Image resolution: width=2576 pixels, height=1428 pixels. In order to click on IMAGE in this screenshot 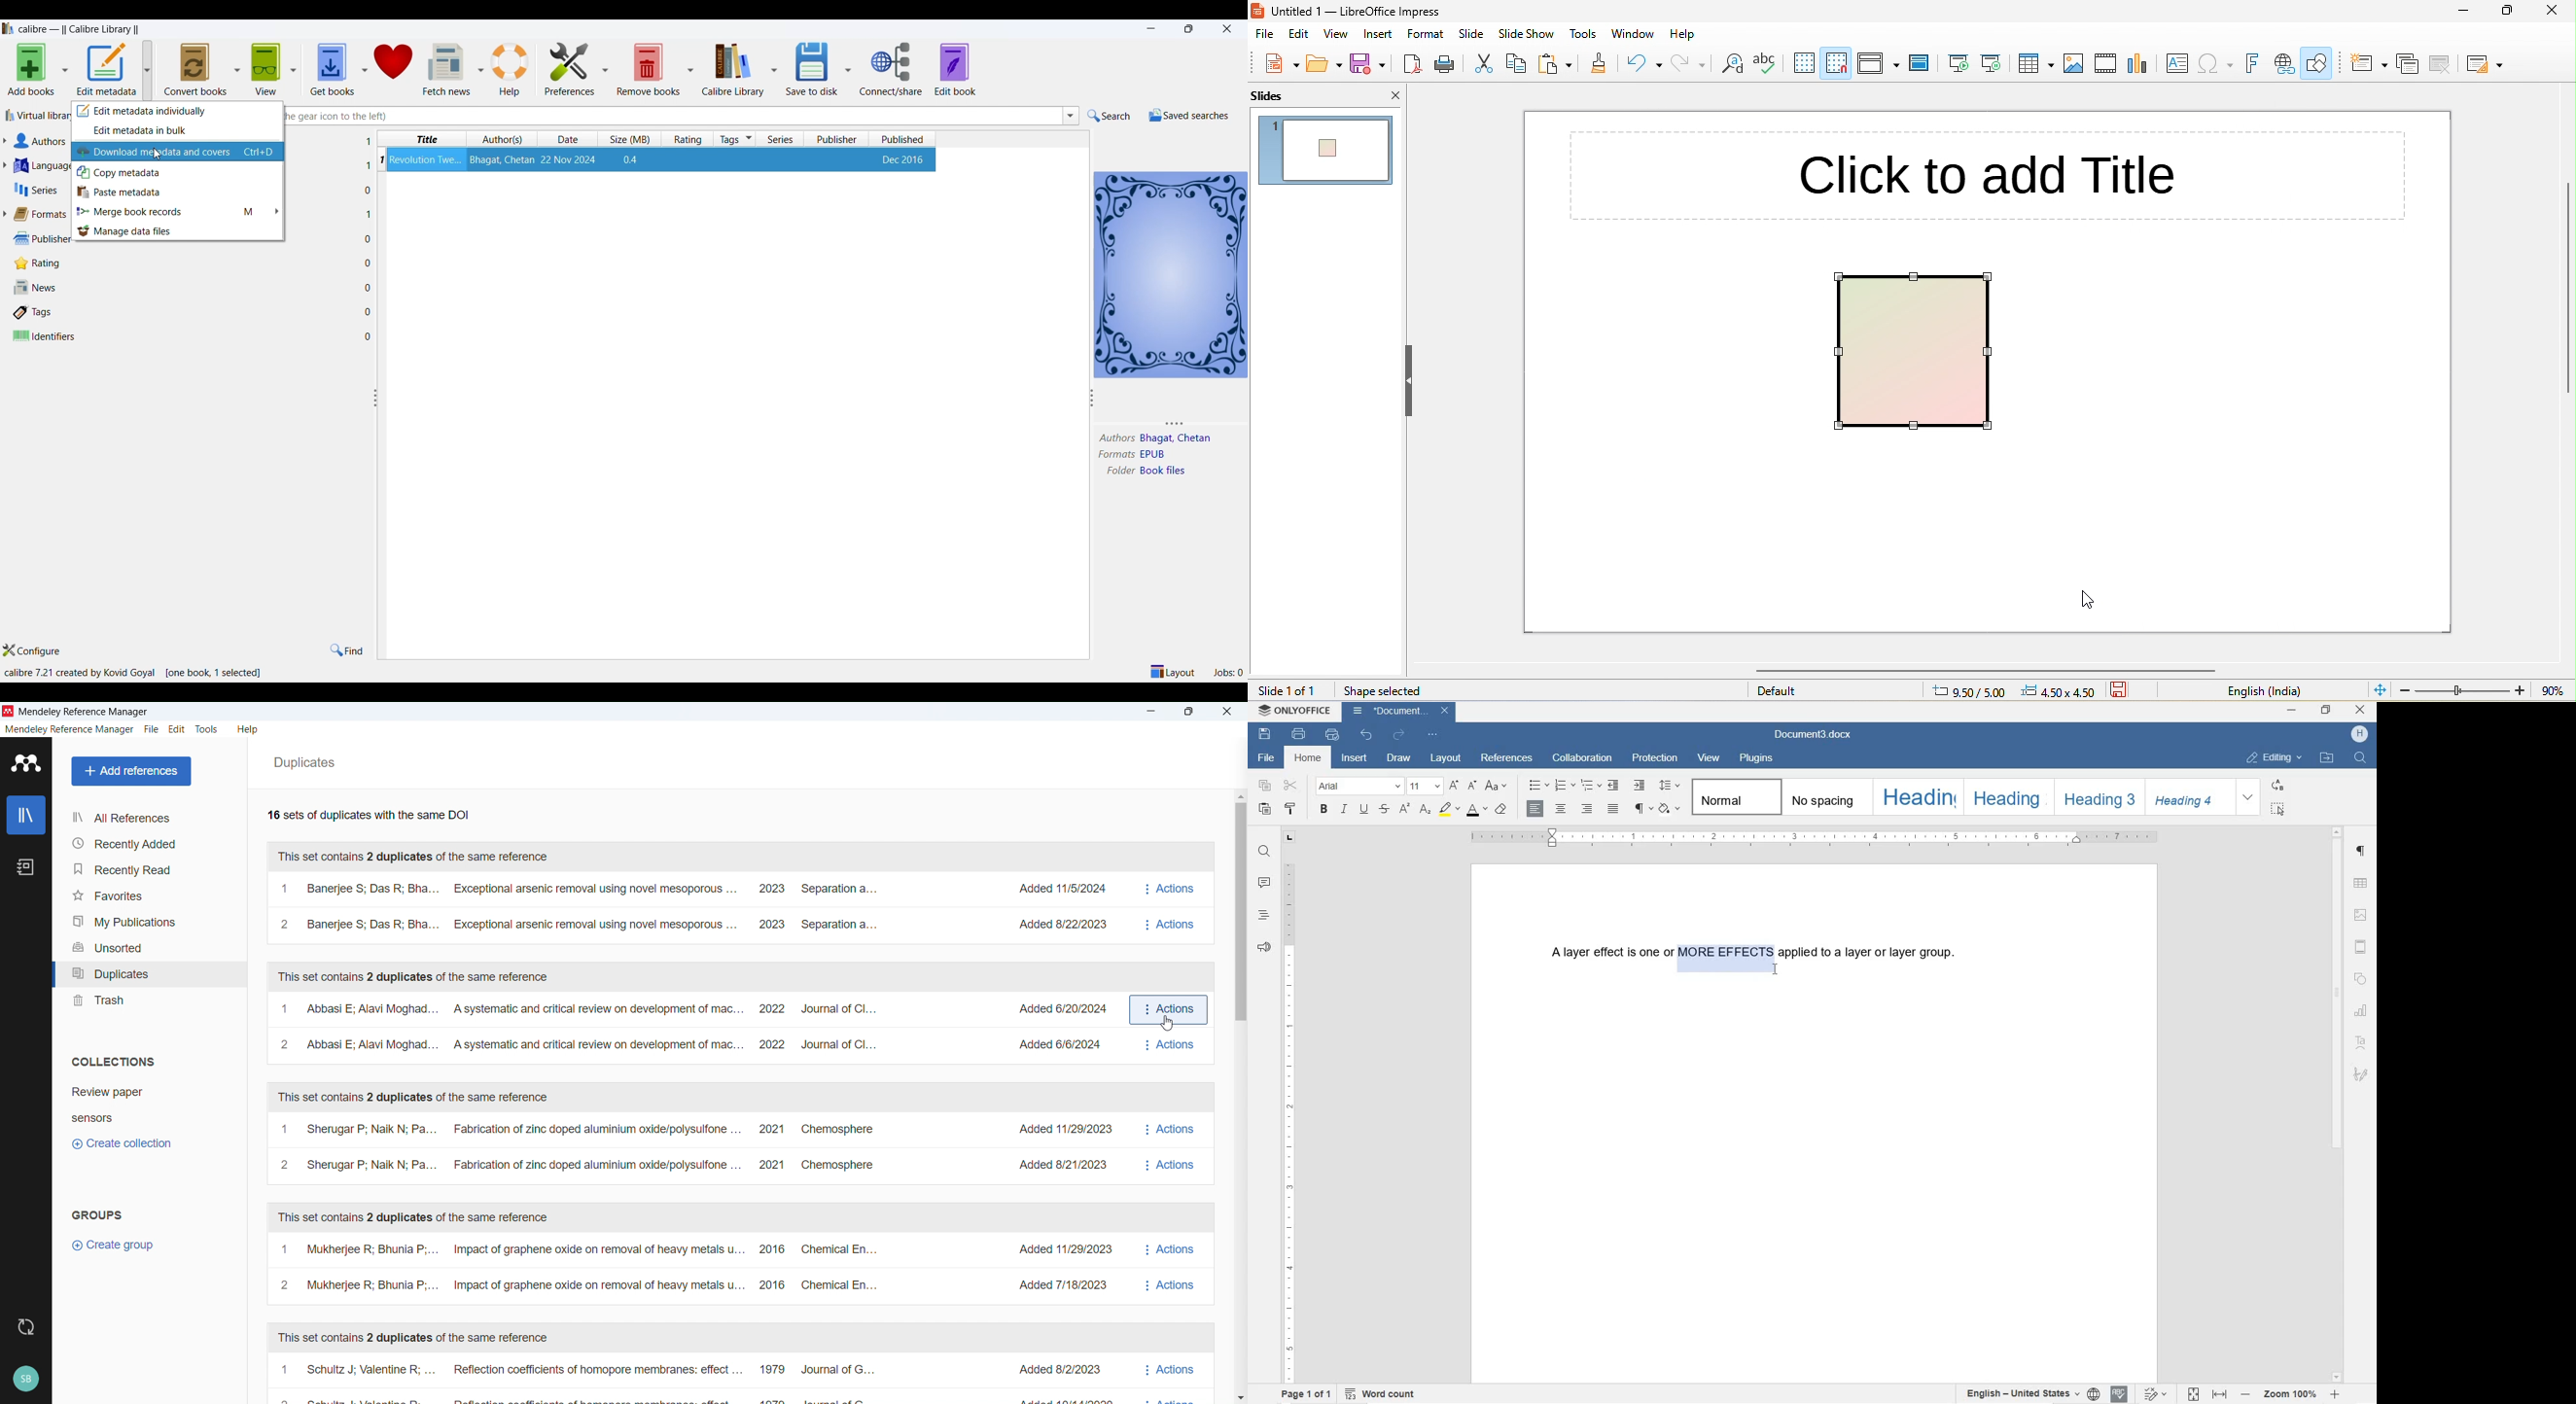, I will do `click(2364, 915)`.